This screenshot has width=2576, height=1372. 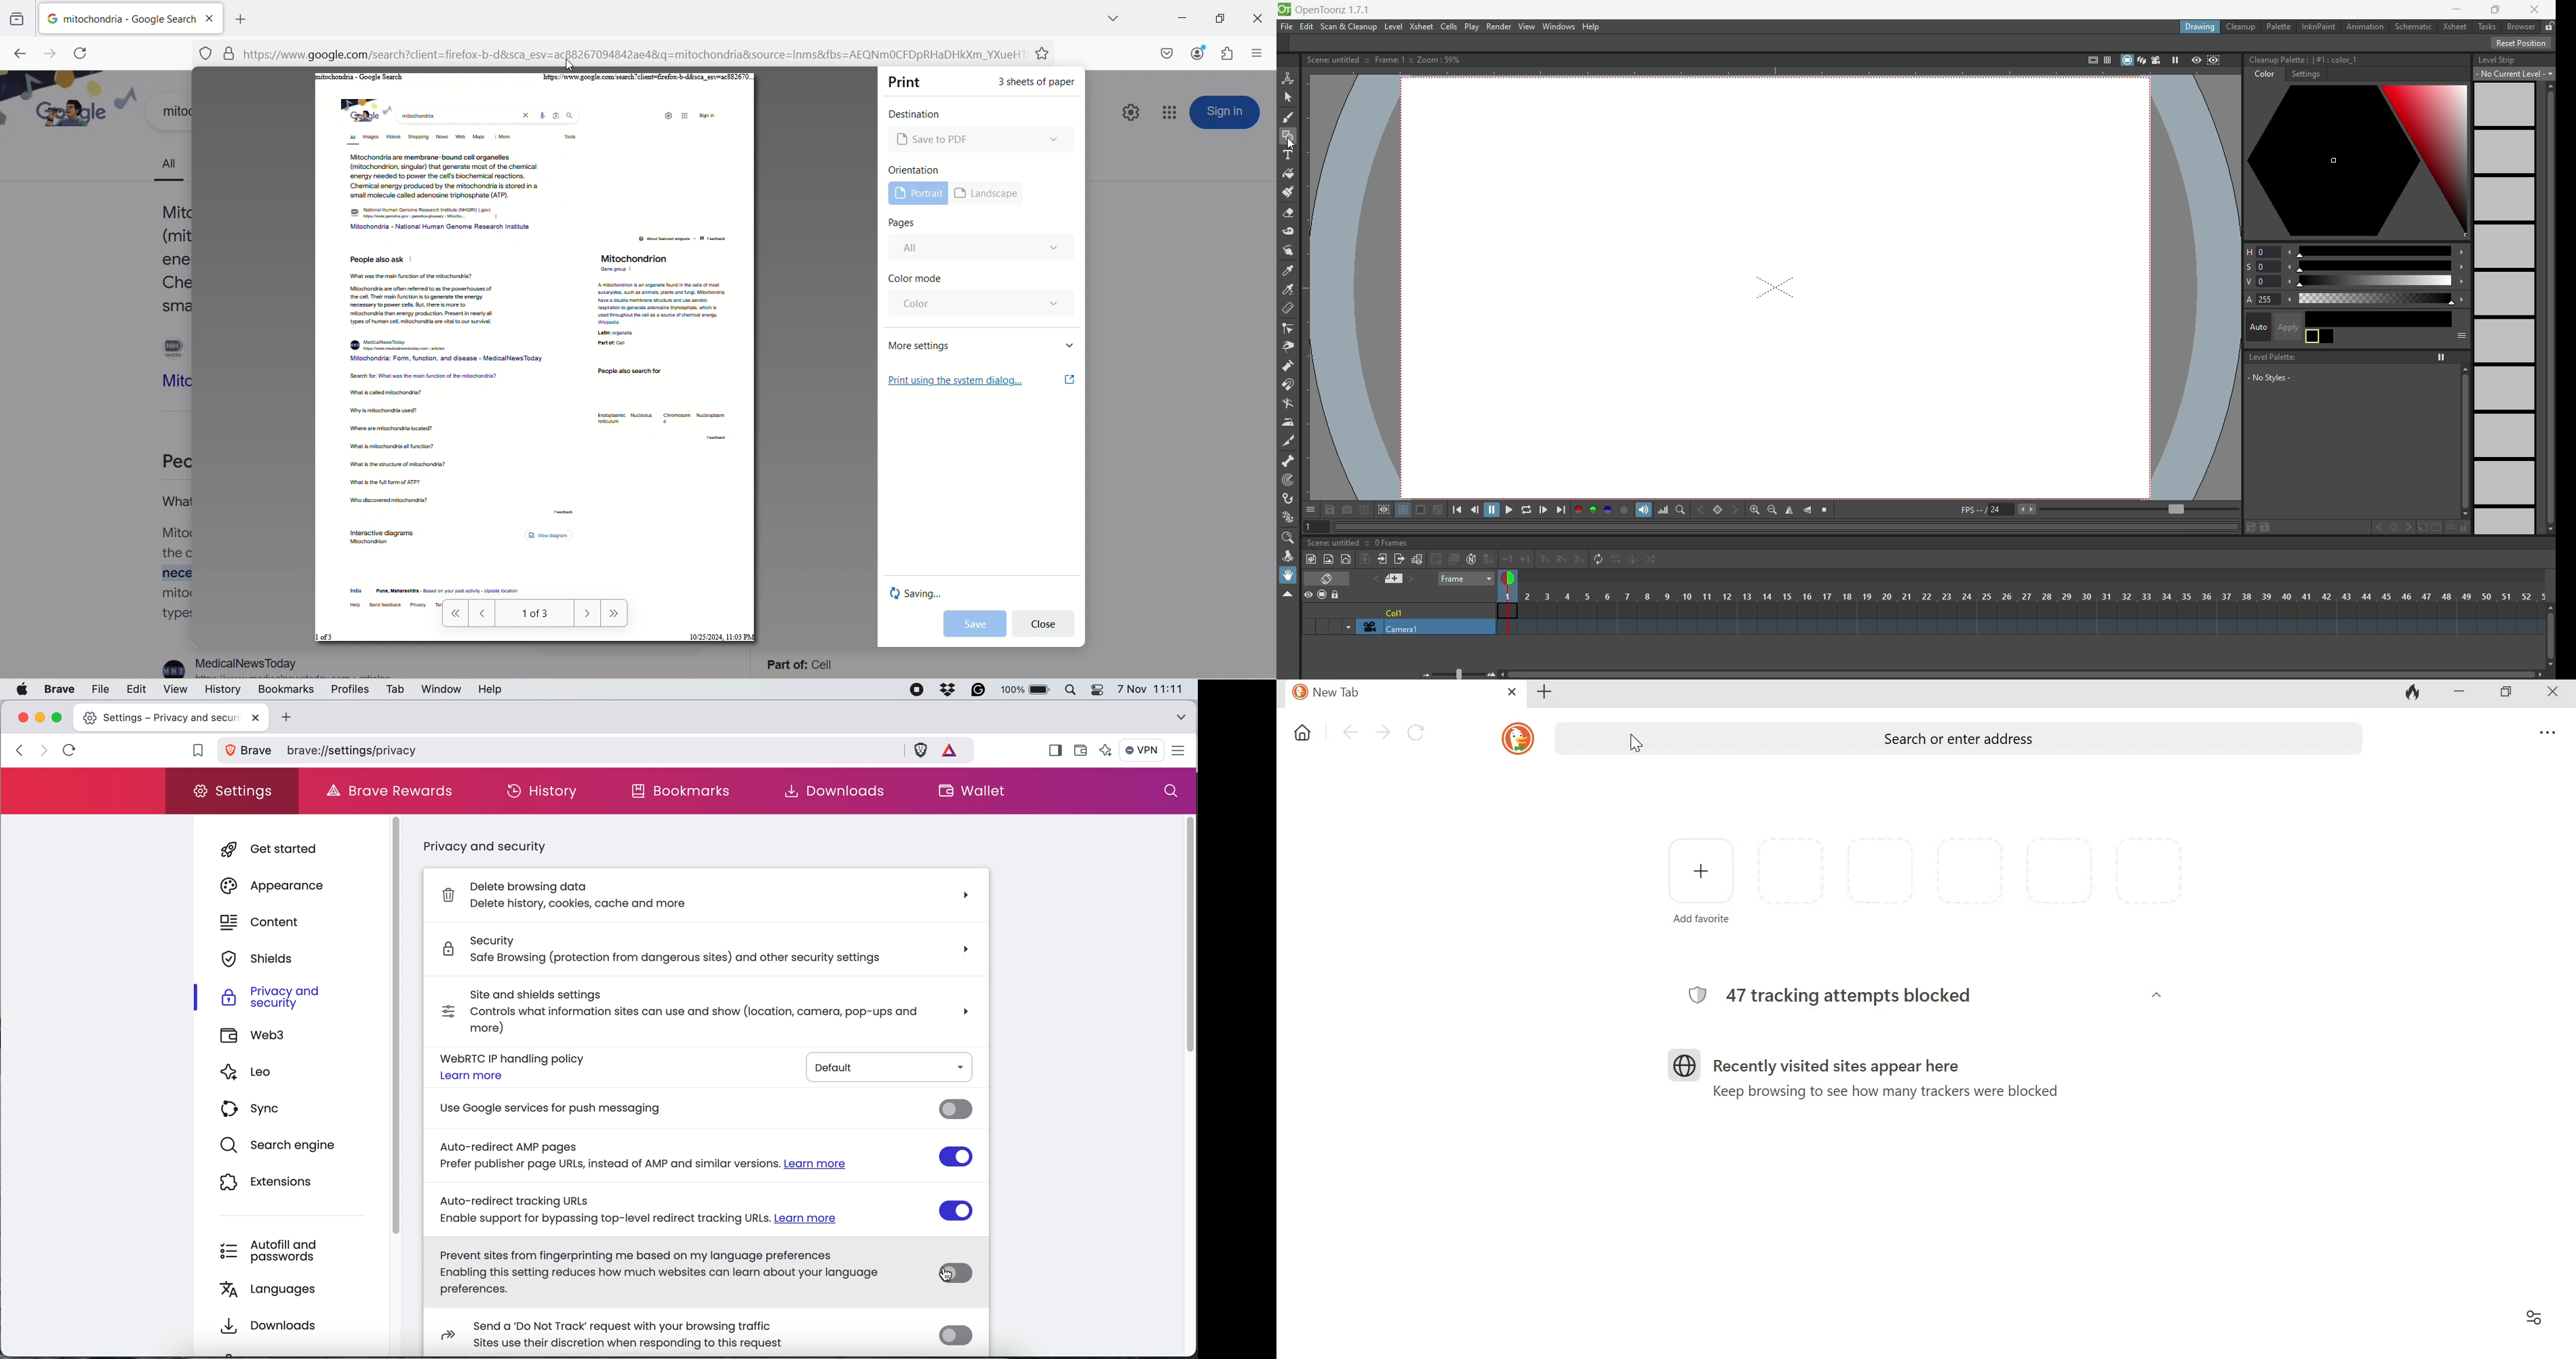 I want to click on vertical scrollbar, so click(x=2548, y=646).